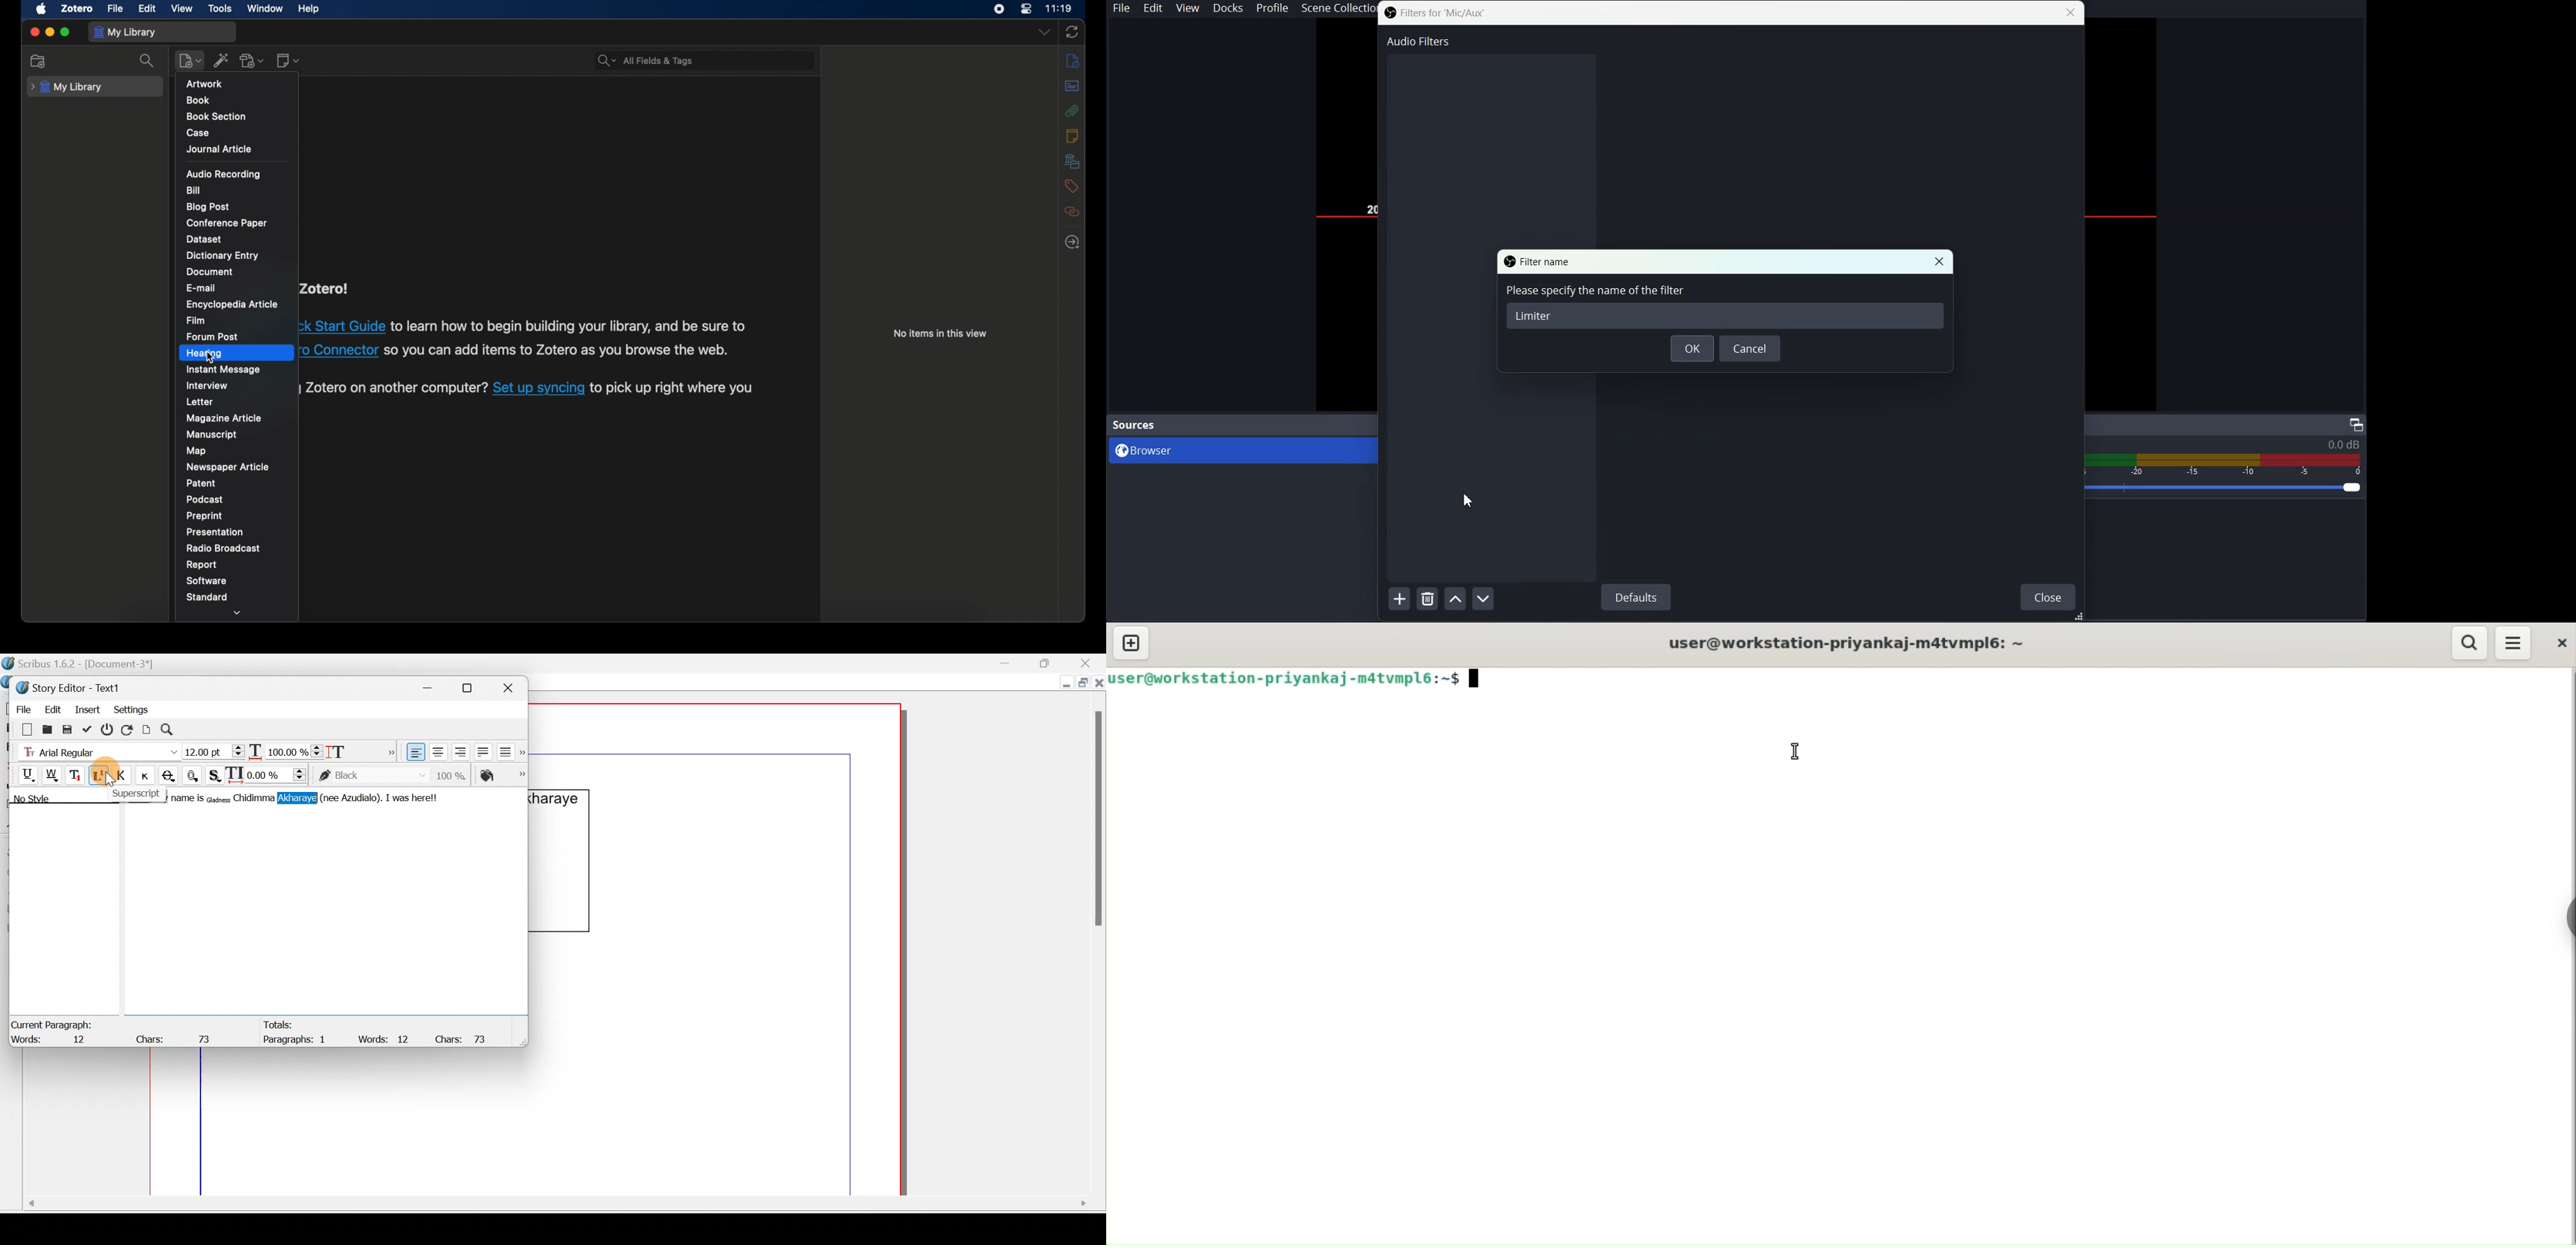 The width and height of the screenshot is (2576, 1260). I want to click on Move Filter Down, so click(1484, 598).